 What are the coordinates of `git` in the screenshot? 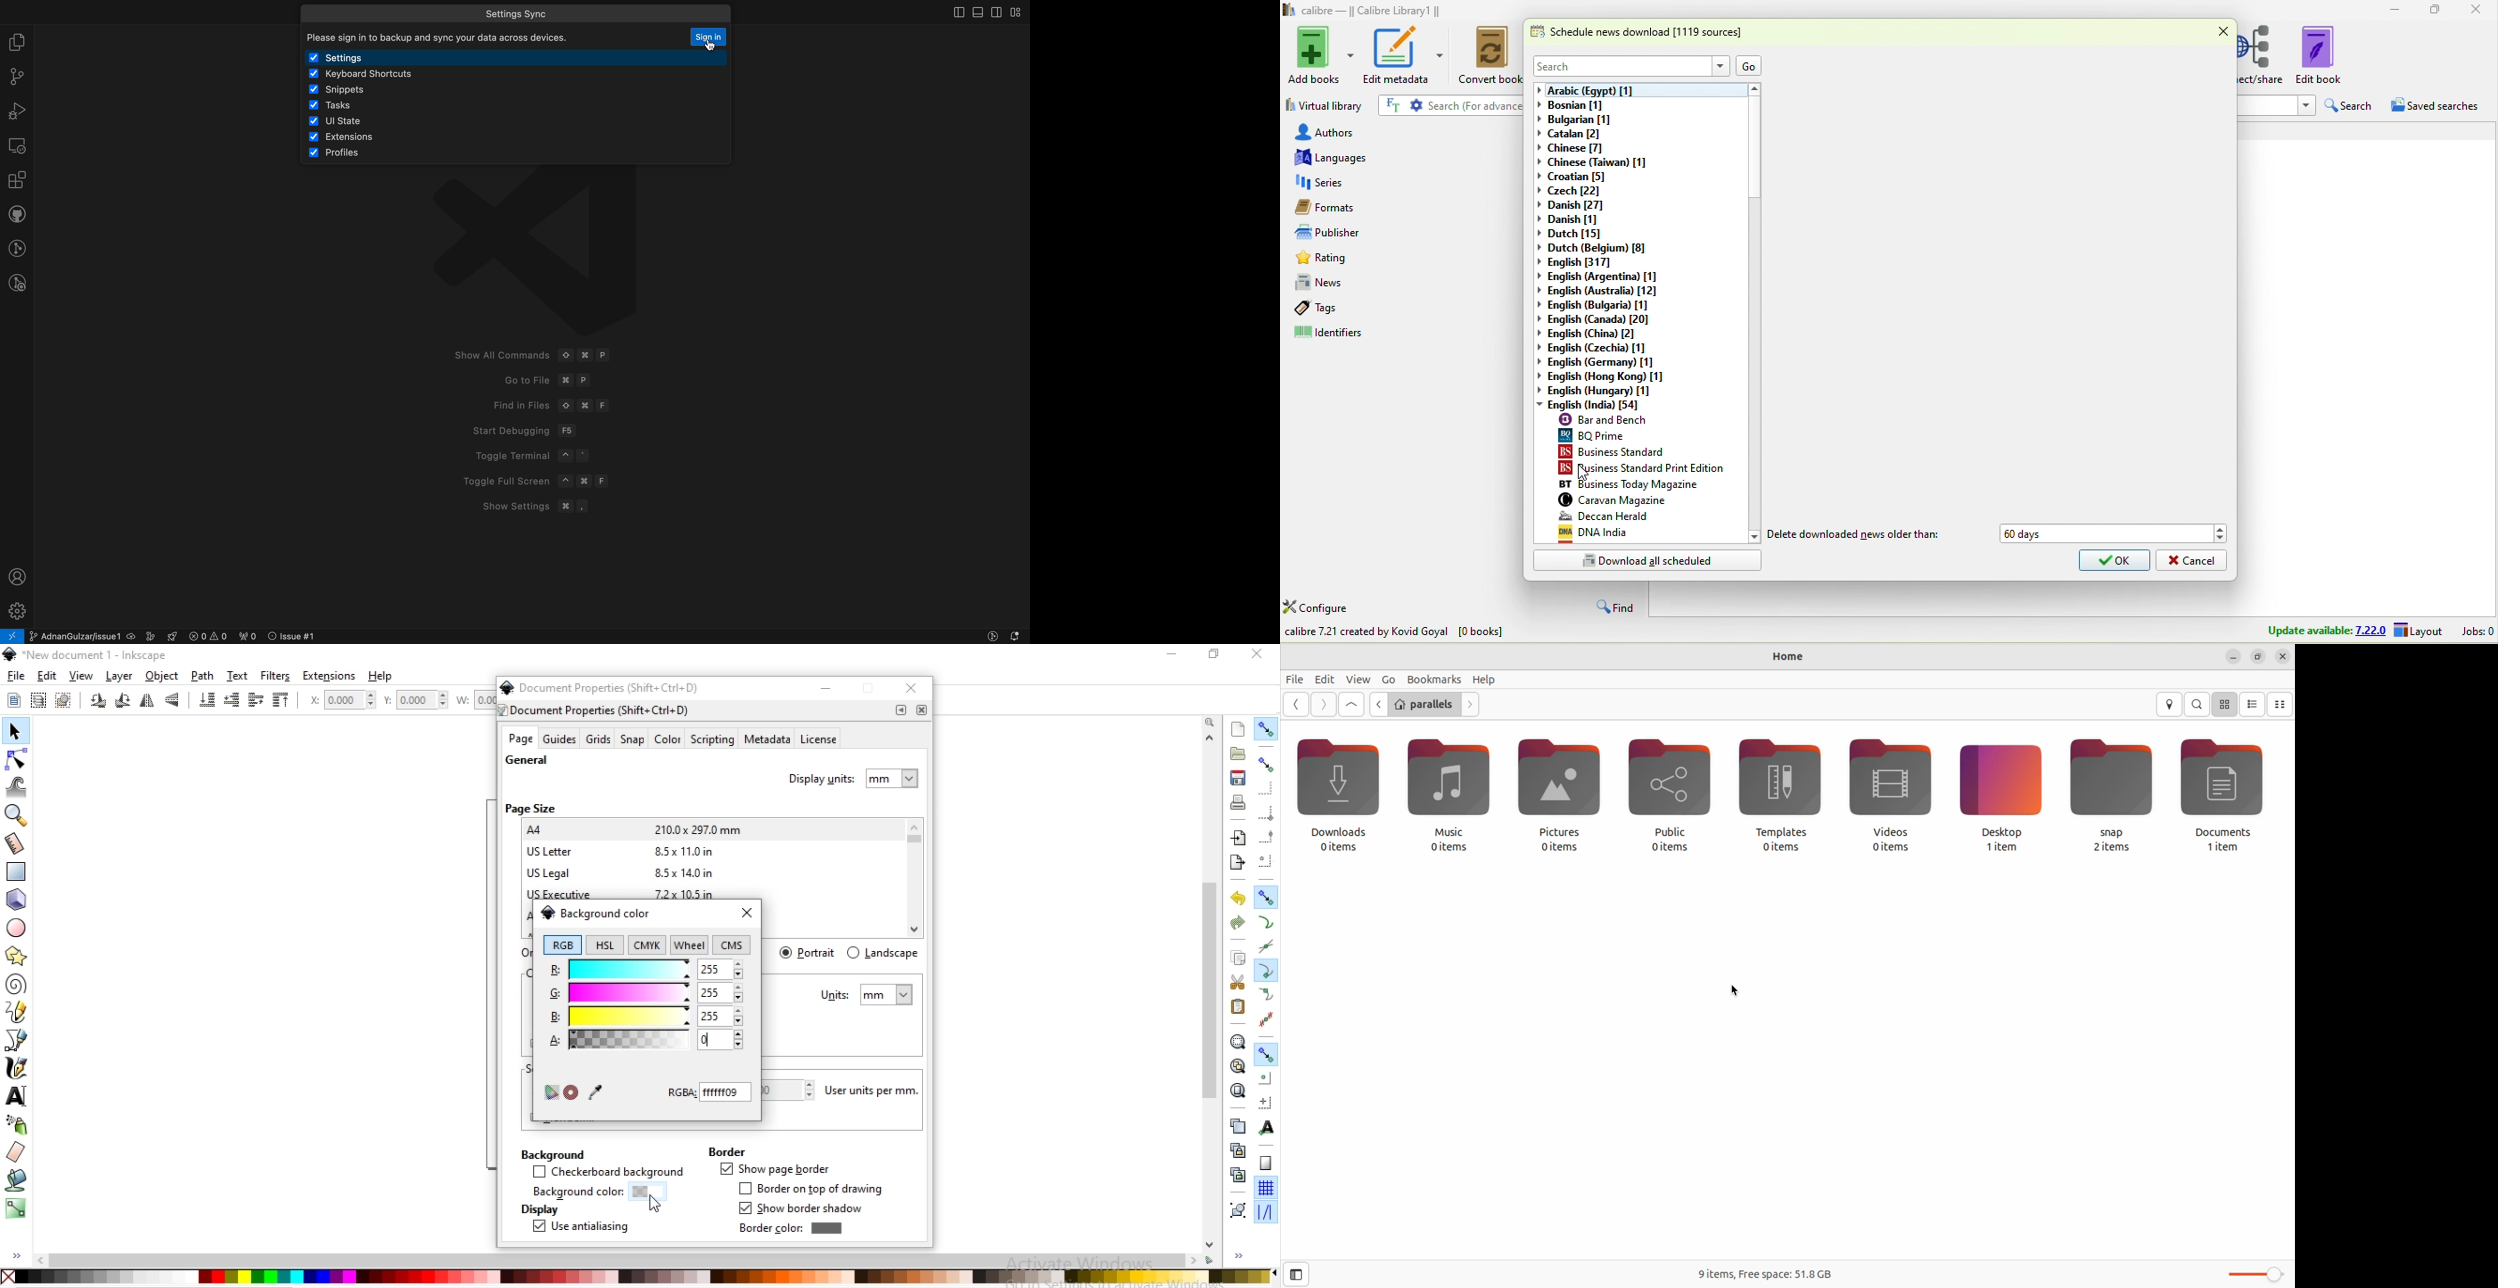 It's located at (16, 76).